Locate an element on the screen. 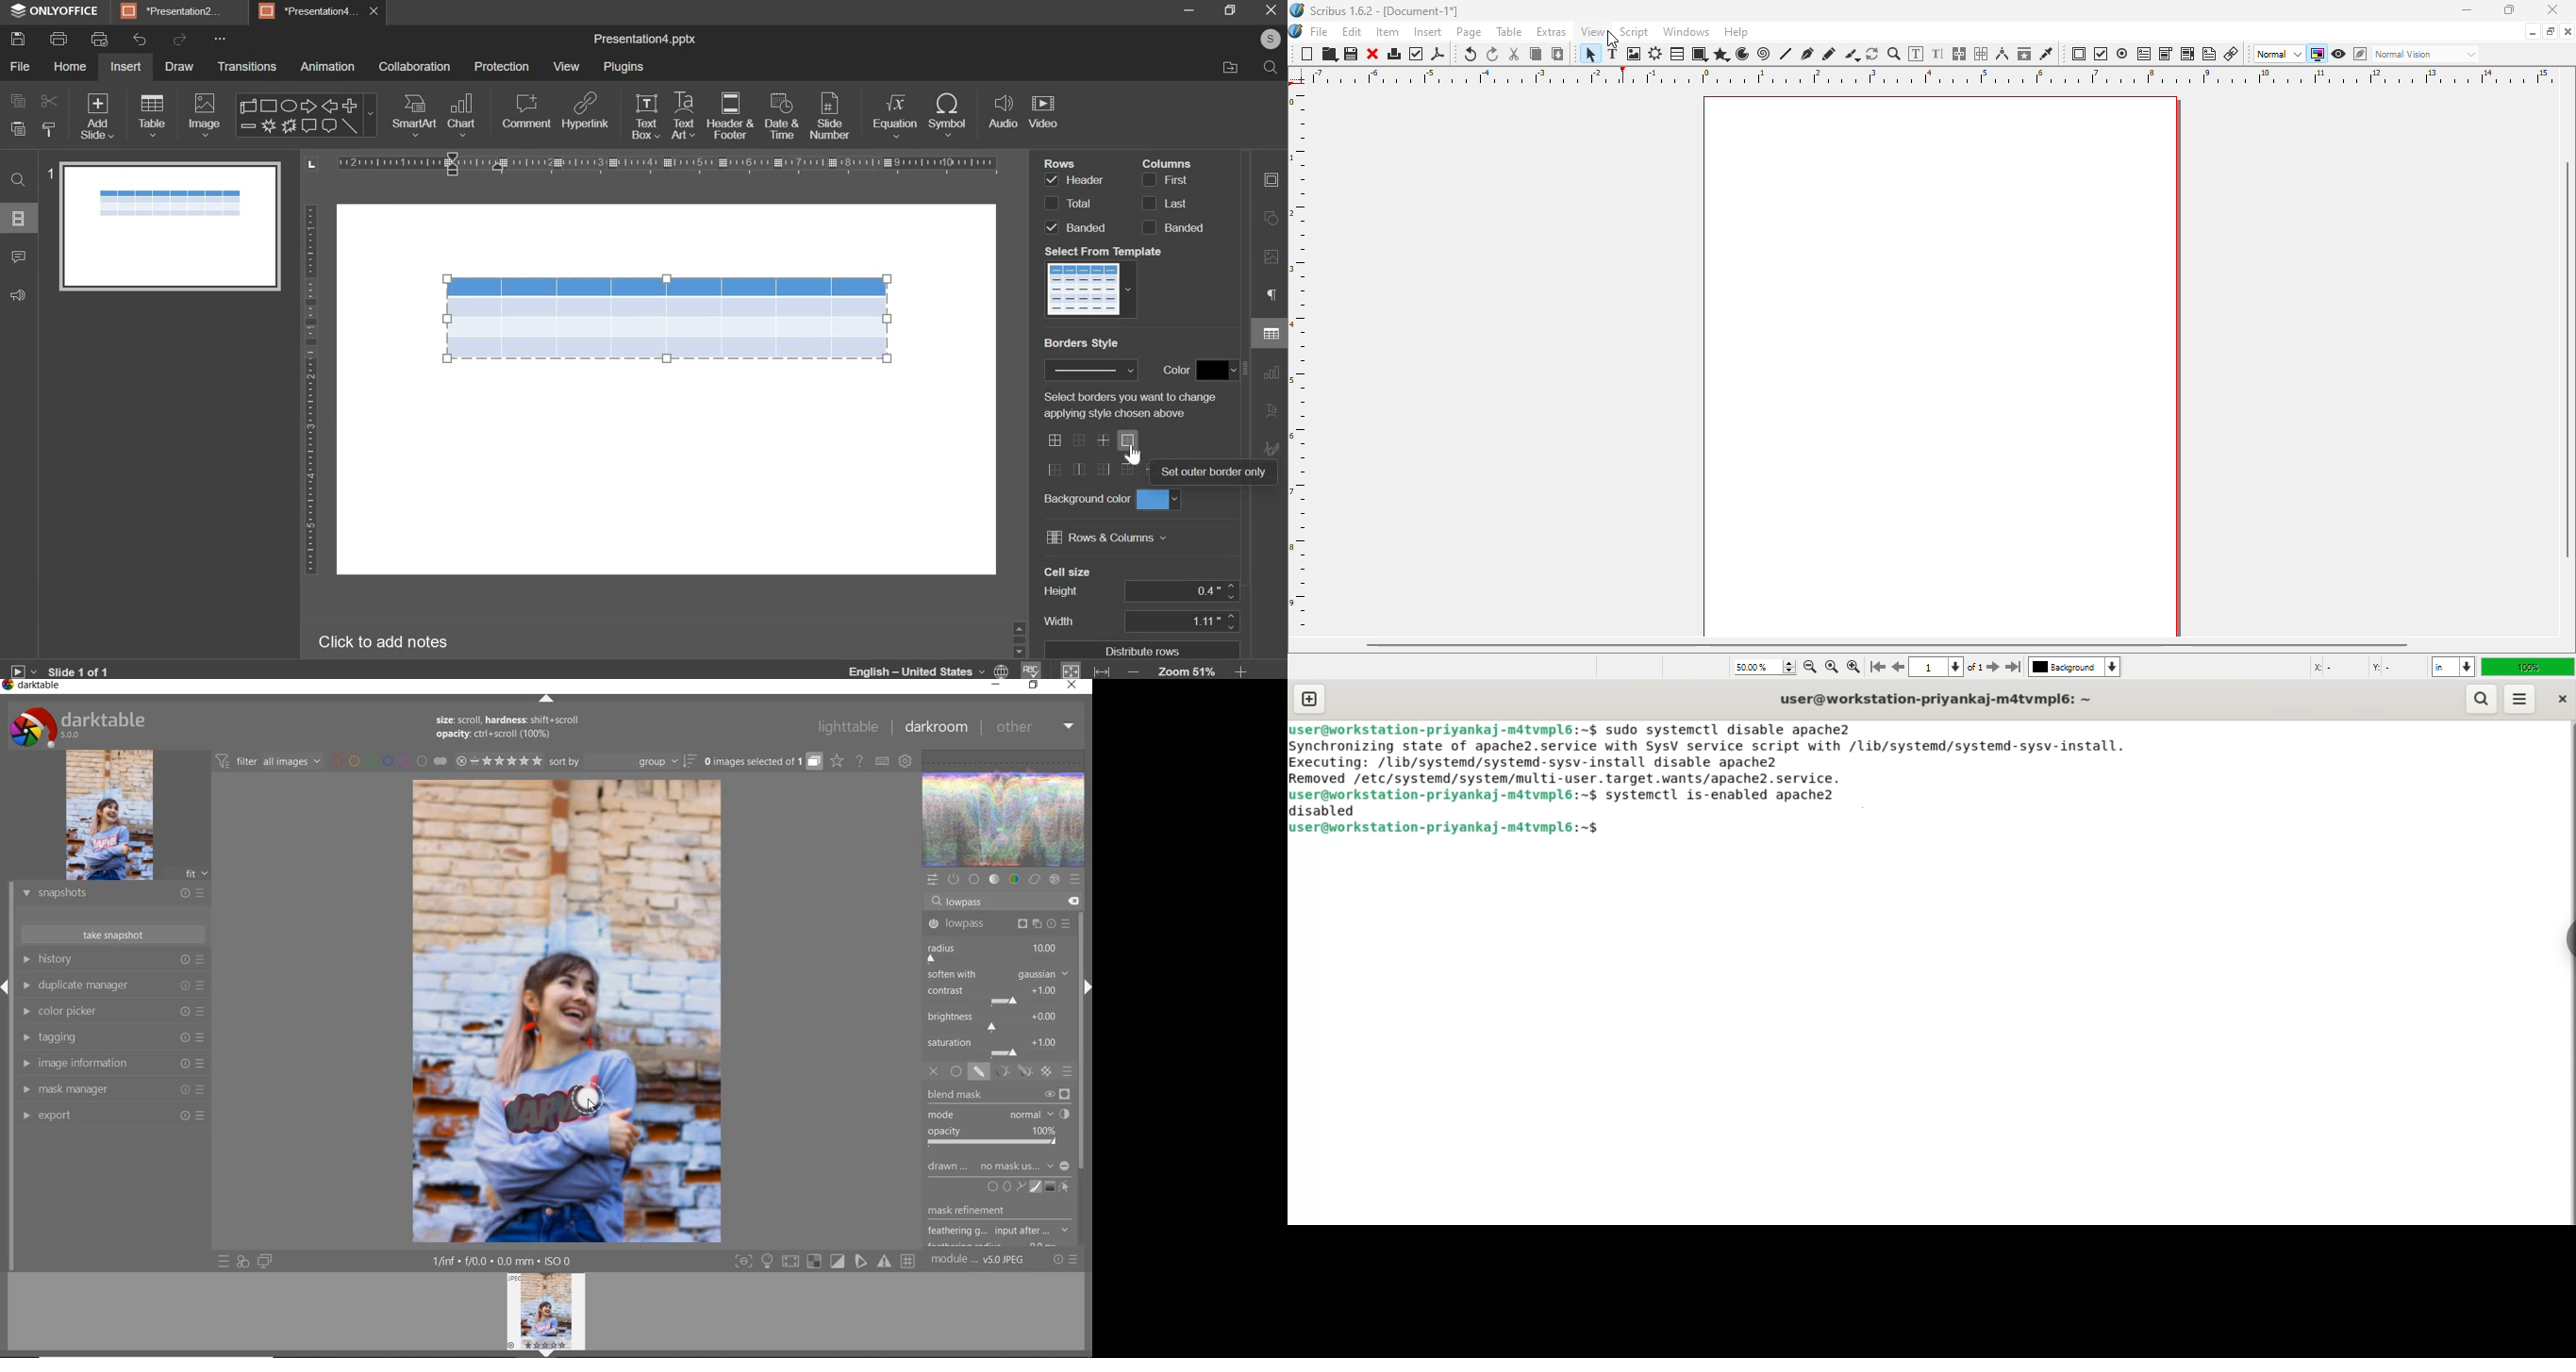 The width and height of the screenshot is (2576, 1372). undo is located at coordinates (140, 39).